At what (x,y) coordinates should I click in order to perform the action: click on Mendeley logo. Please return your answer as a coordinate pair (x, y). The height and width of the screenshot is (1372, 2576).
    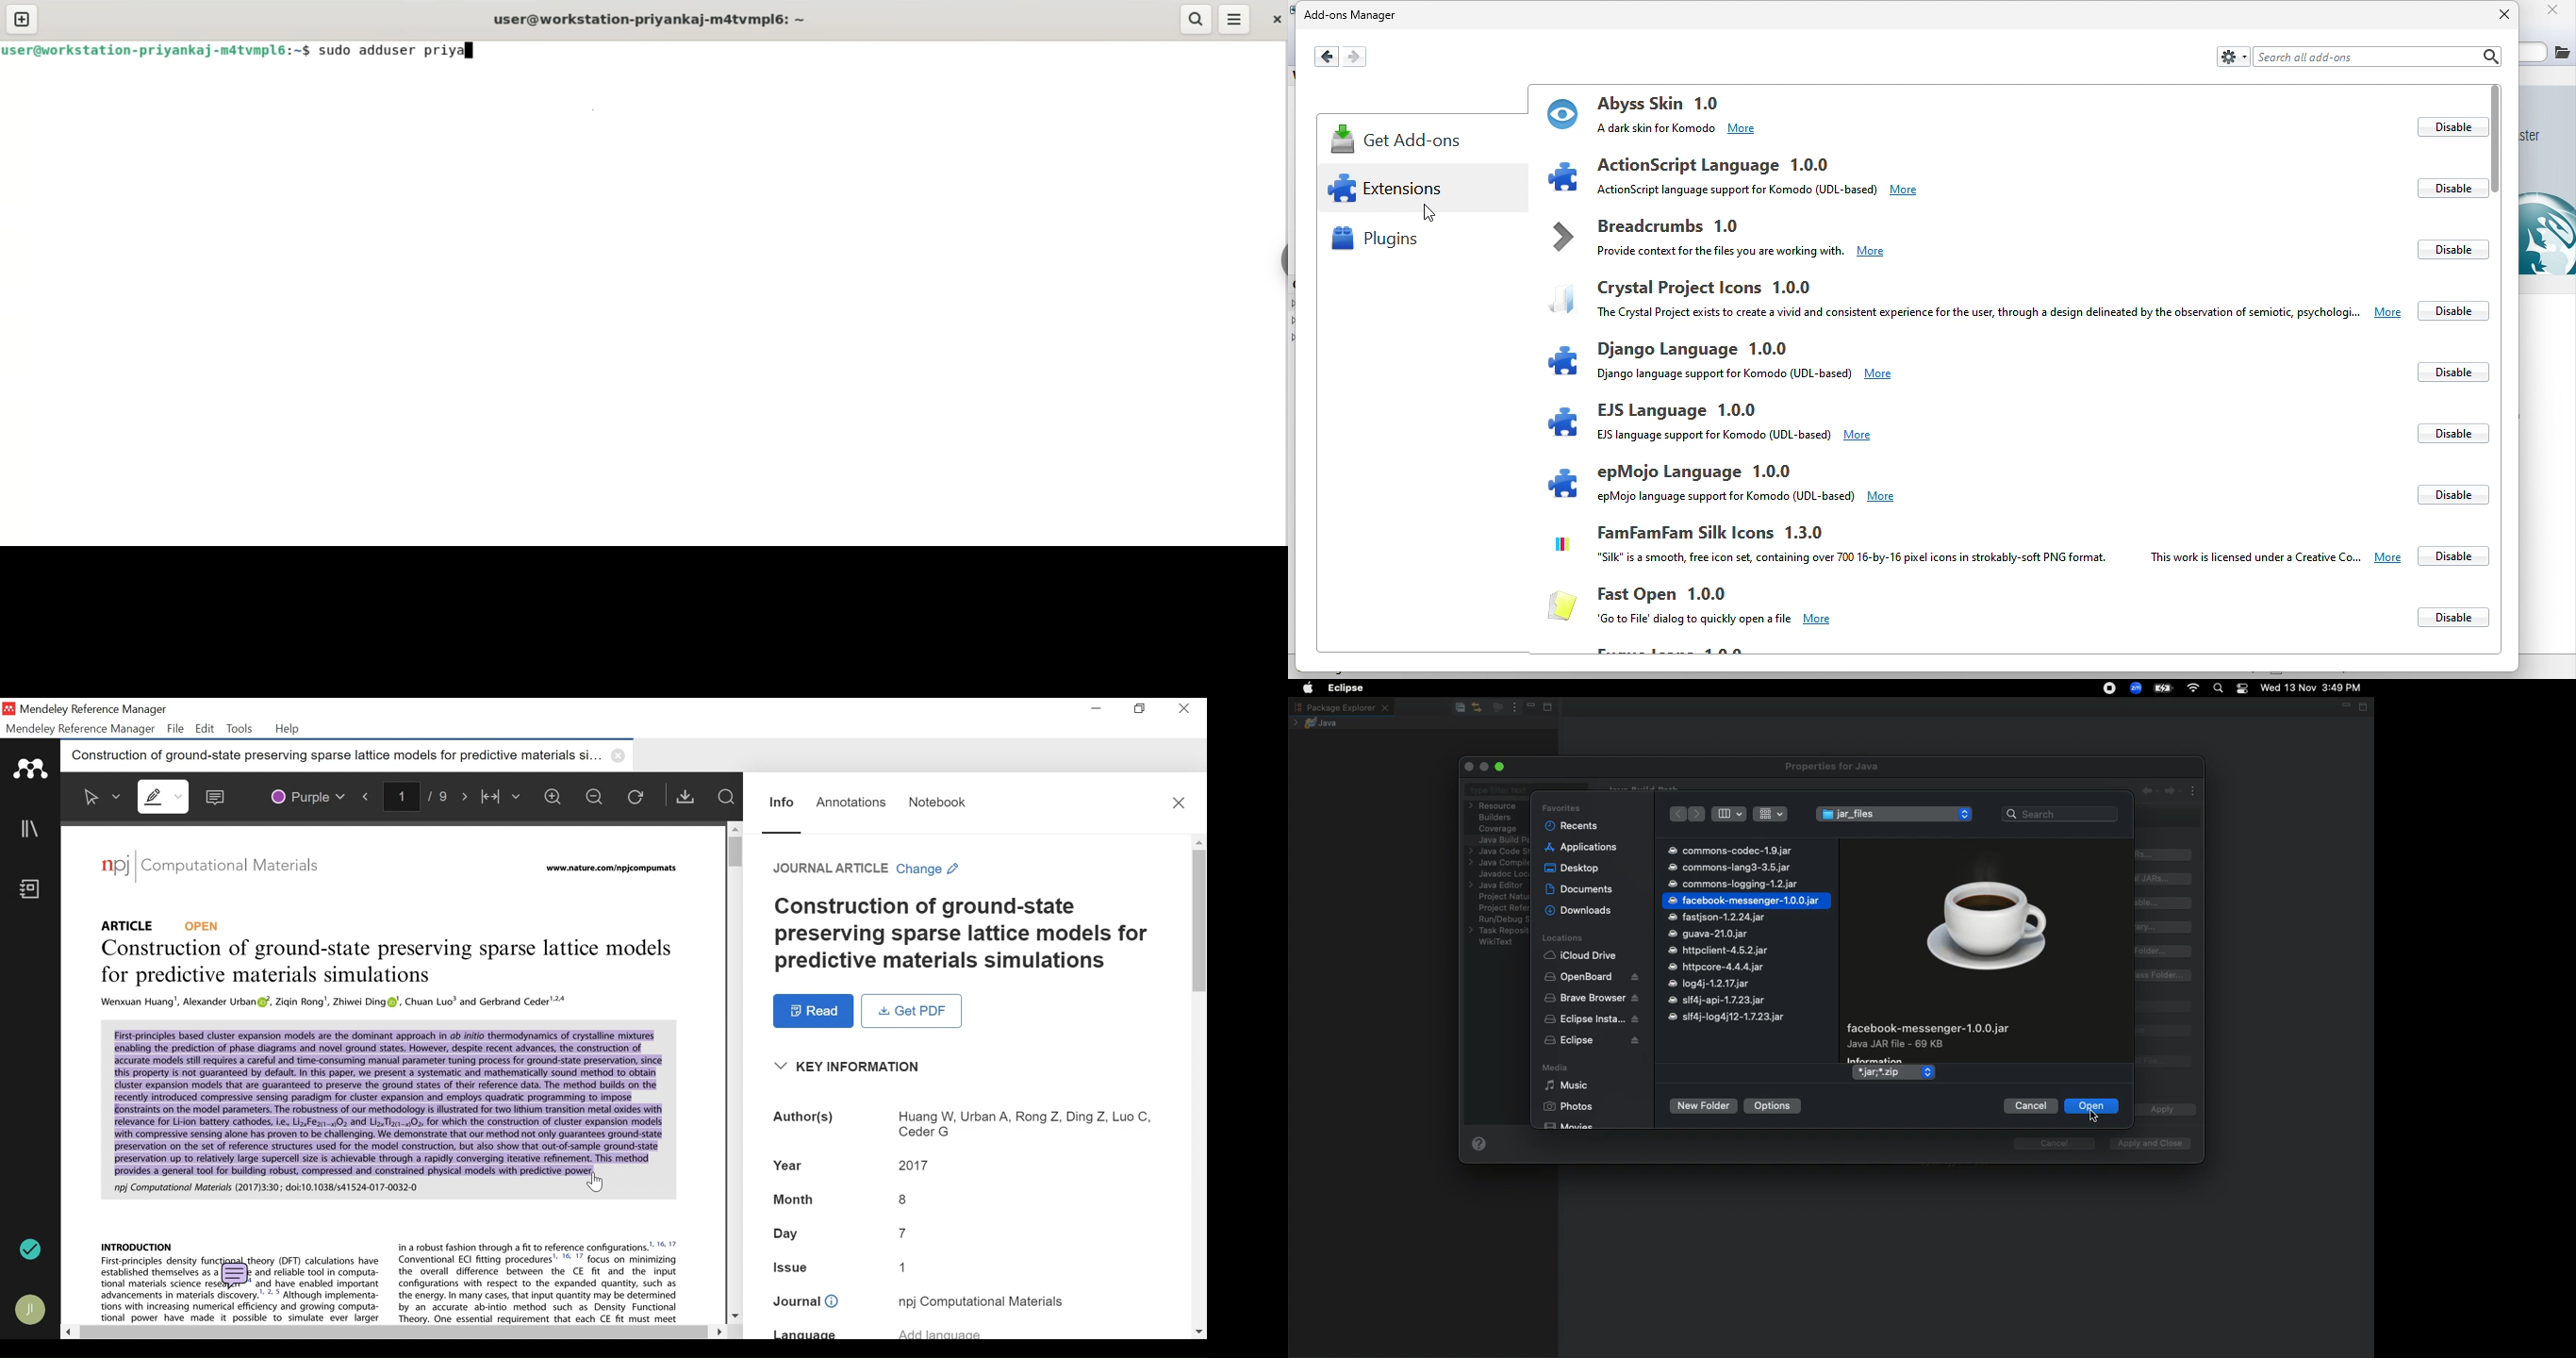
    Looking at the image, I should click on (33, 769).